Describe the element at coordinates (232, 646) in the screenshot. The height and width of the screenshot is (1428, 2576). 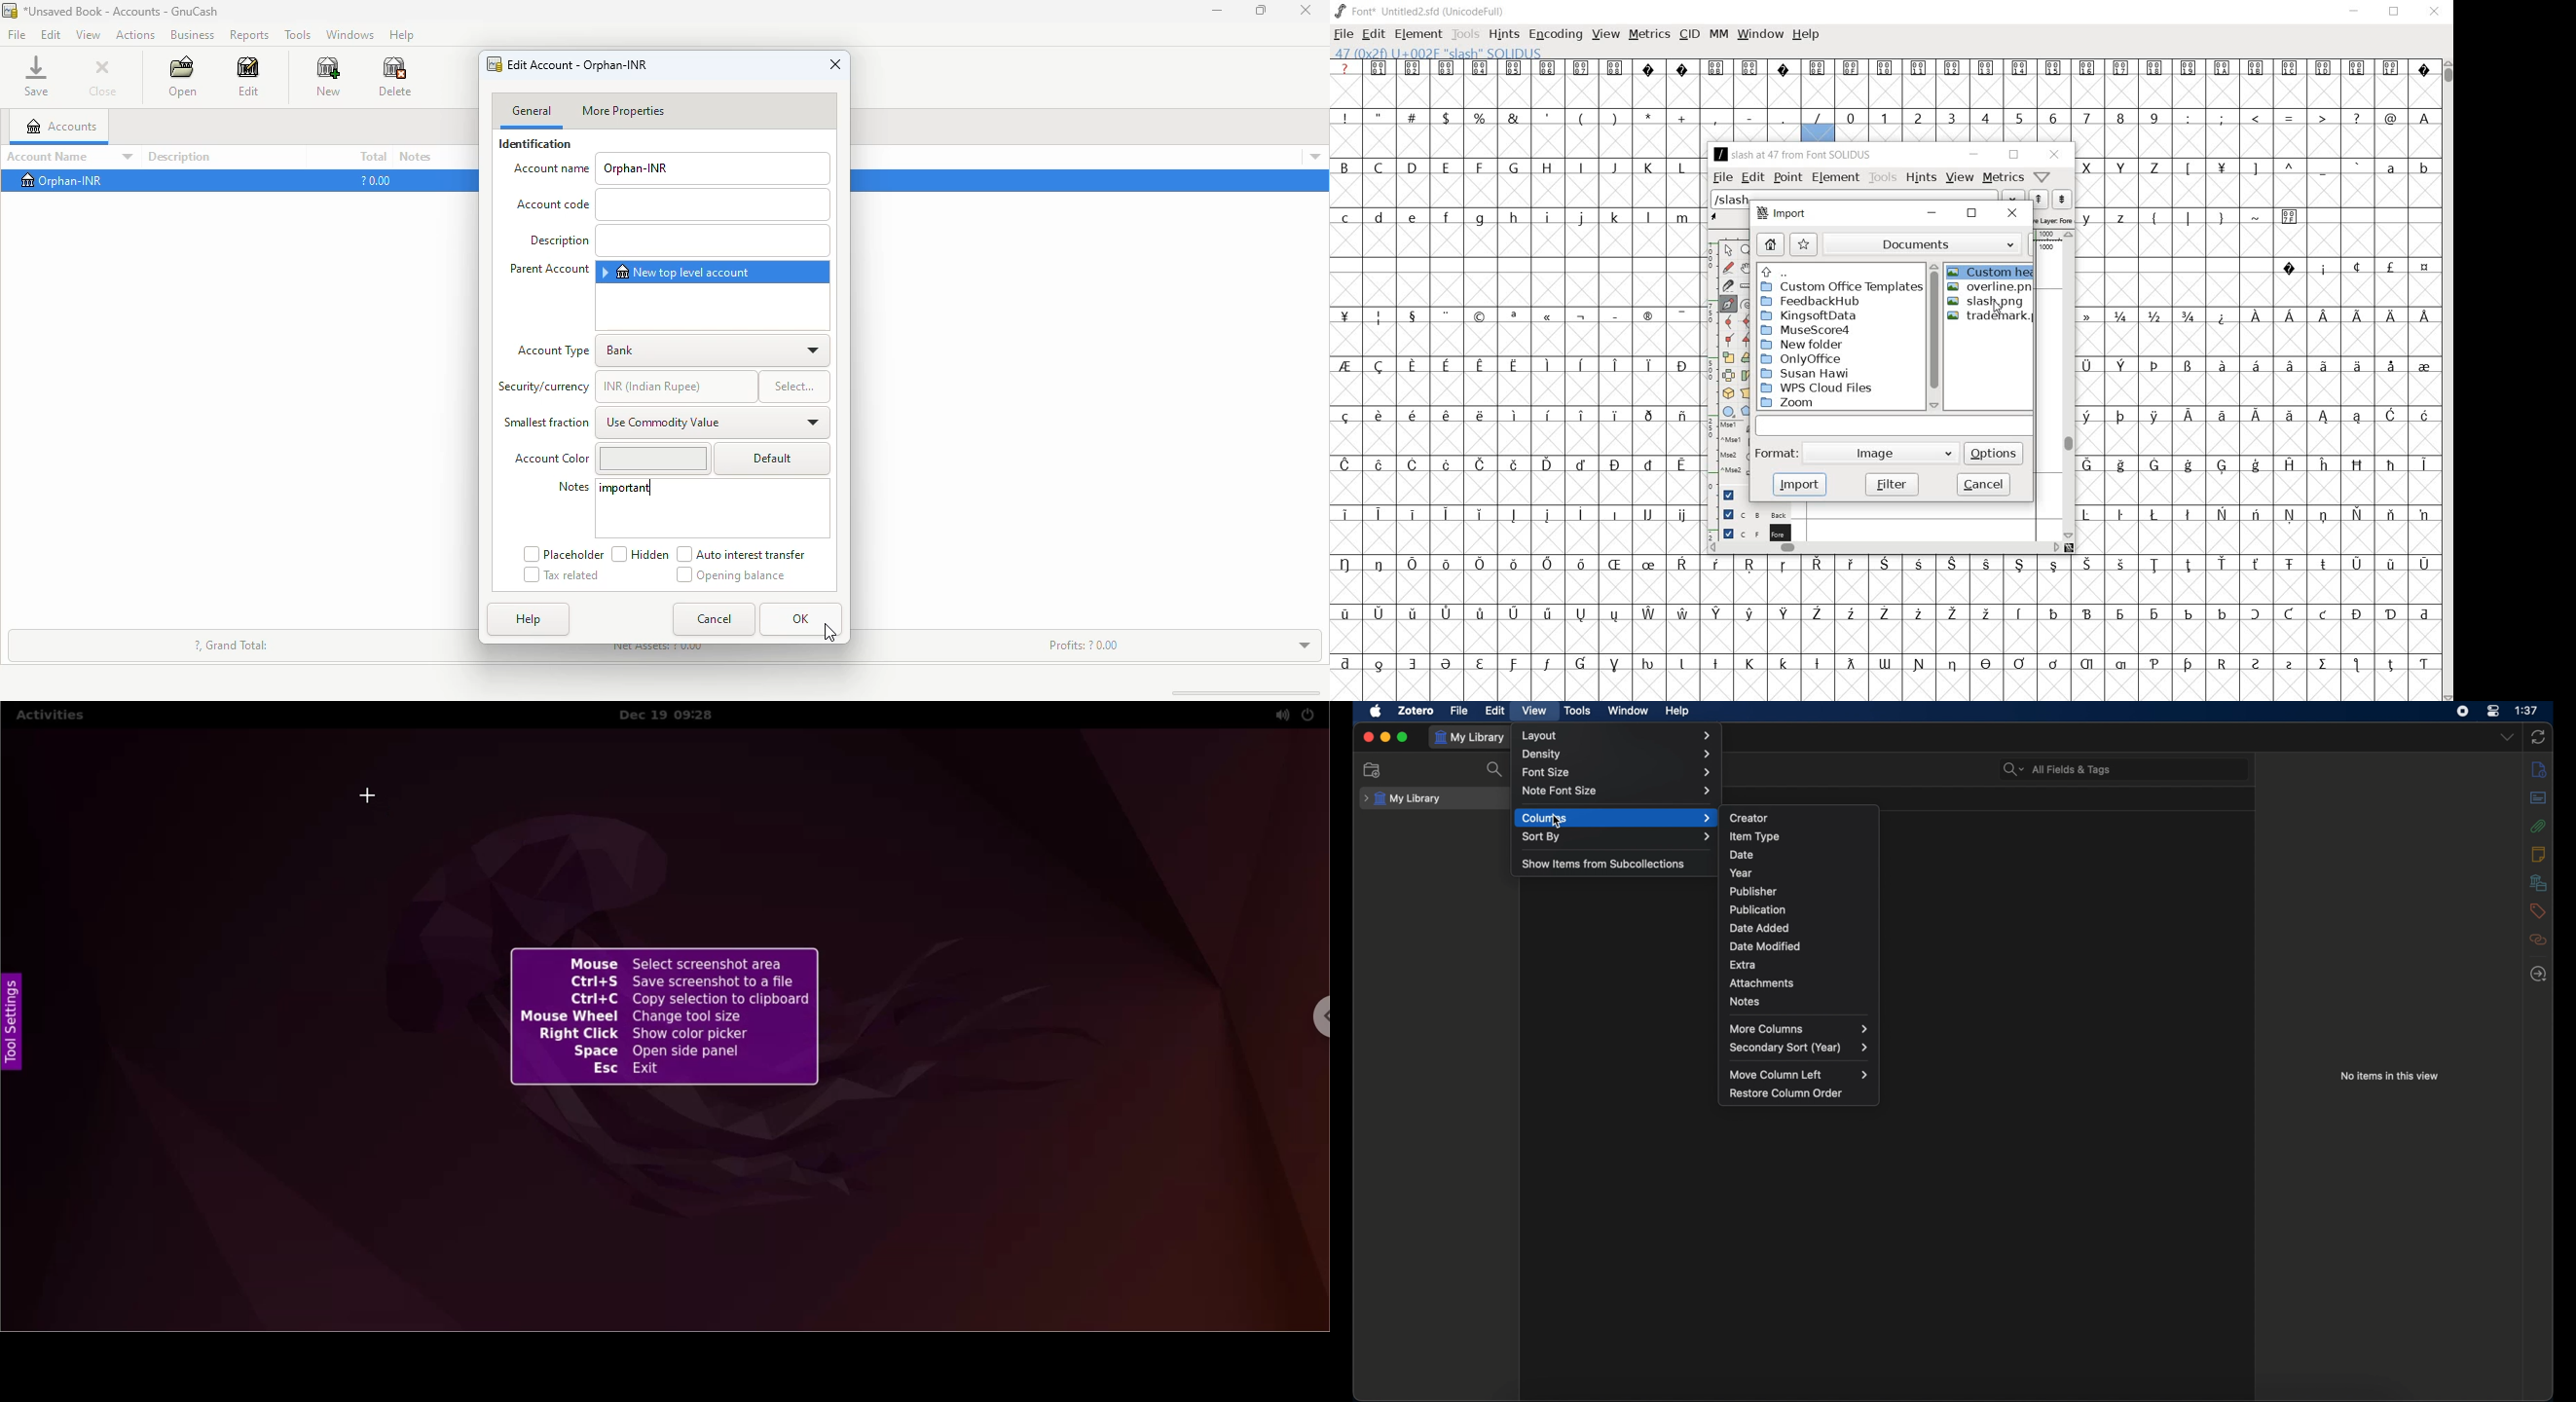
I see `?, grand total: ` at that location.